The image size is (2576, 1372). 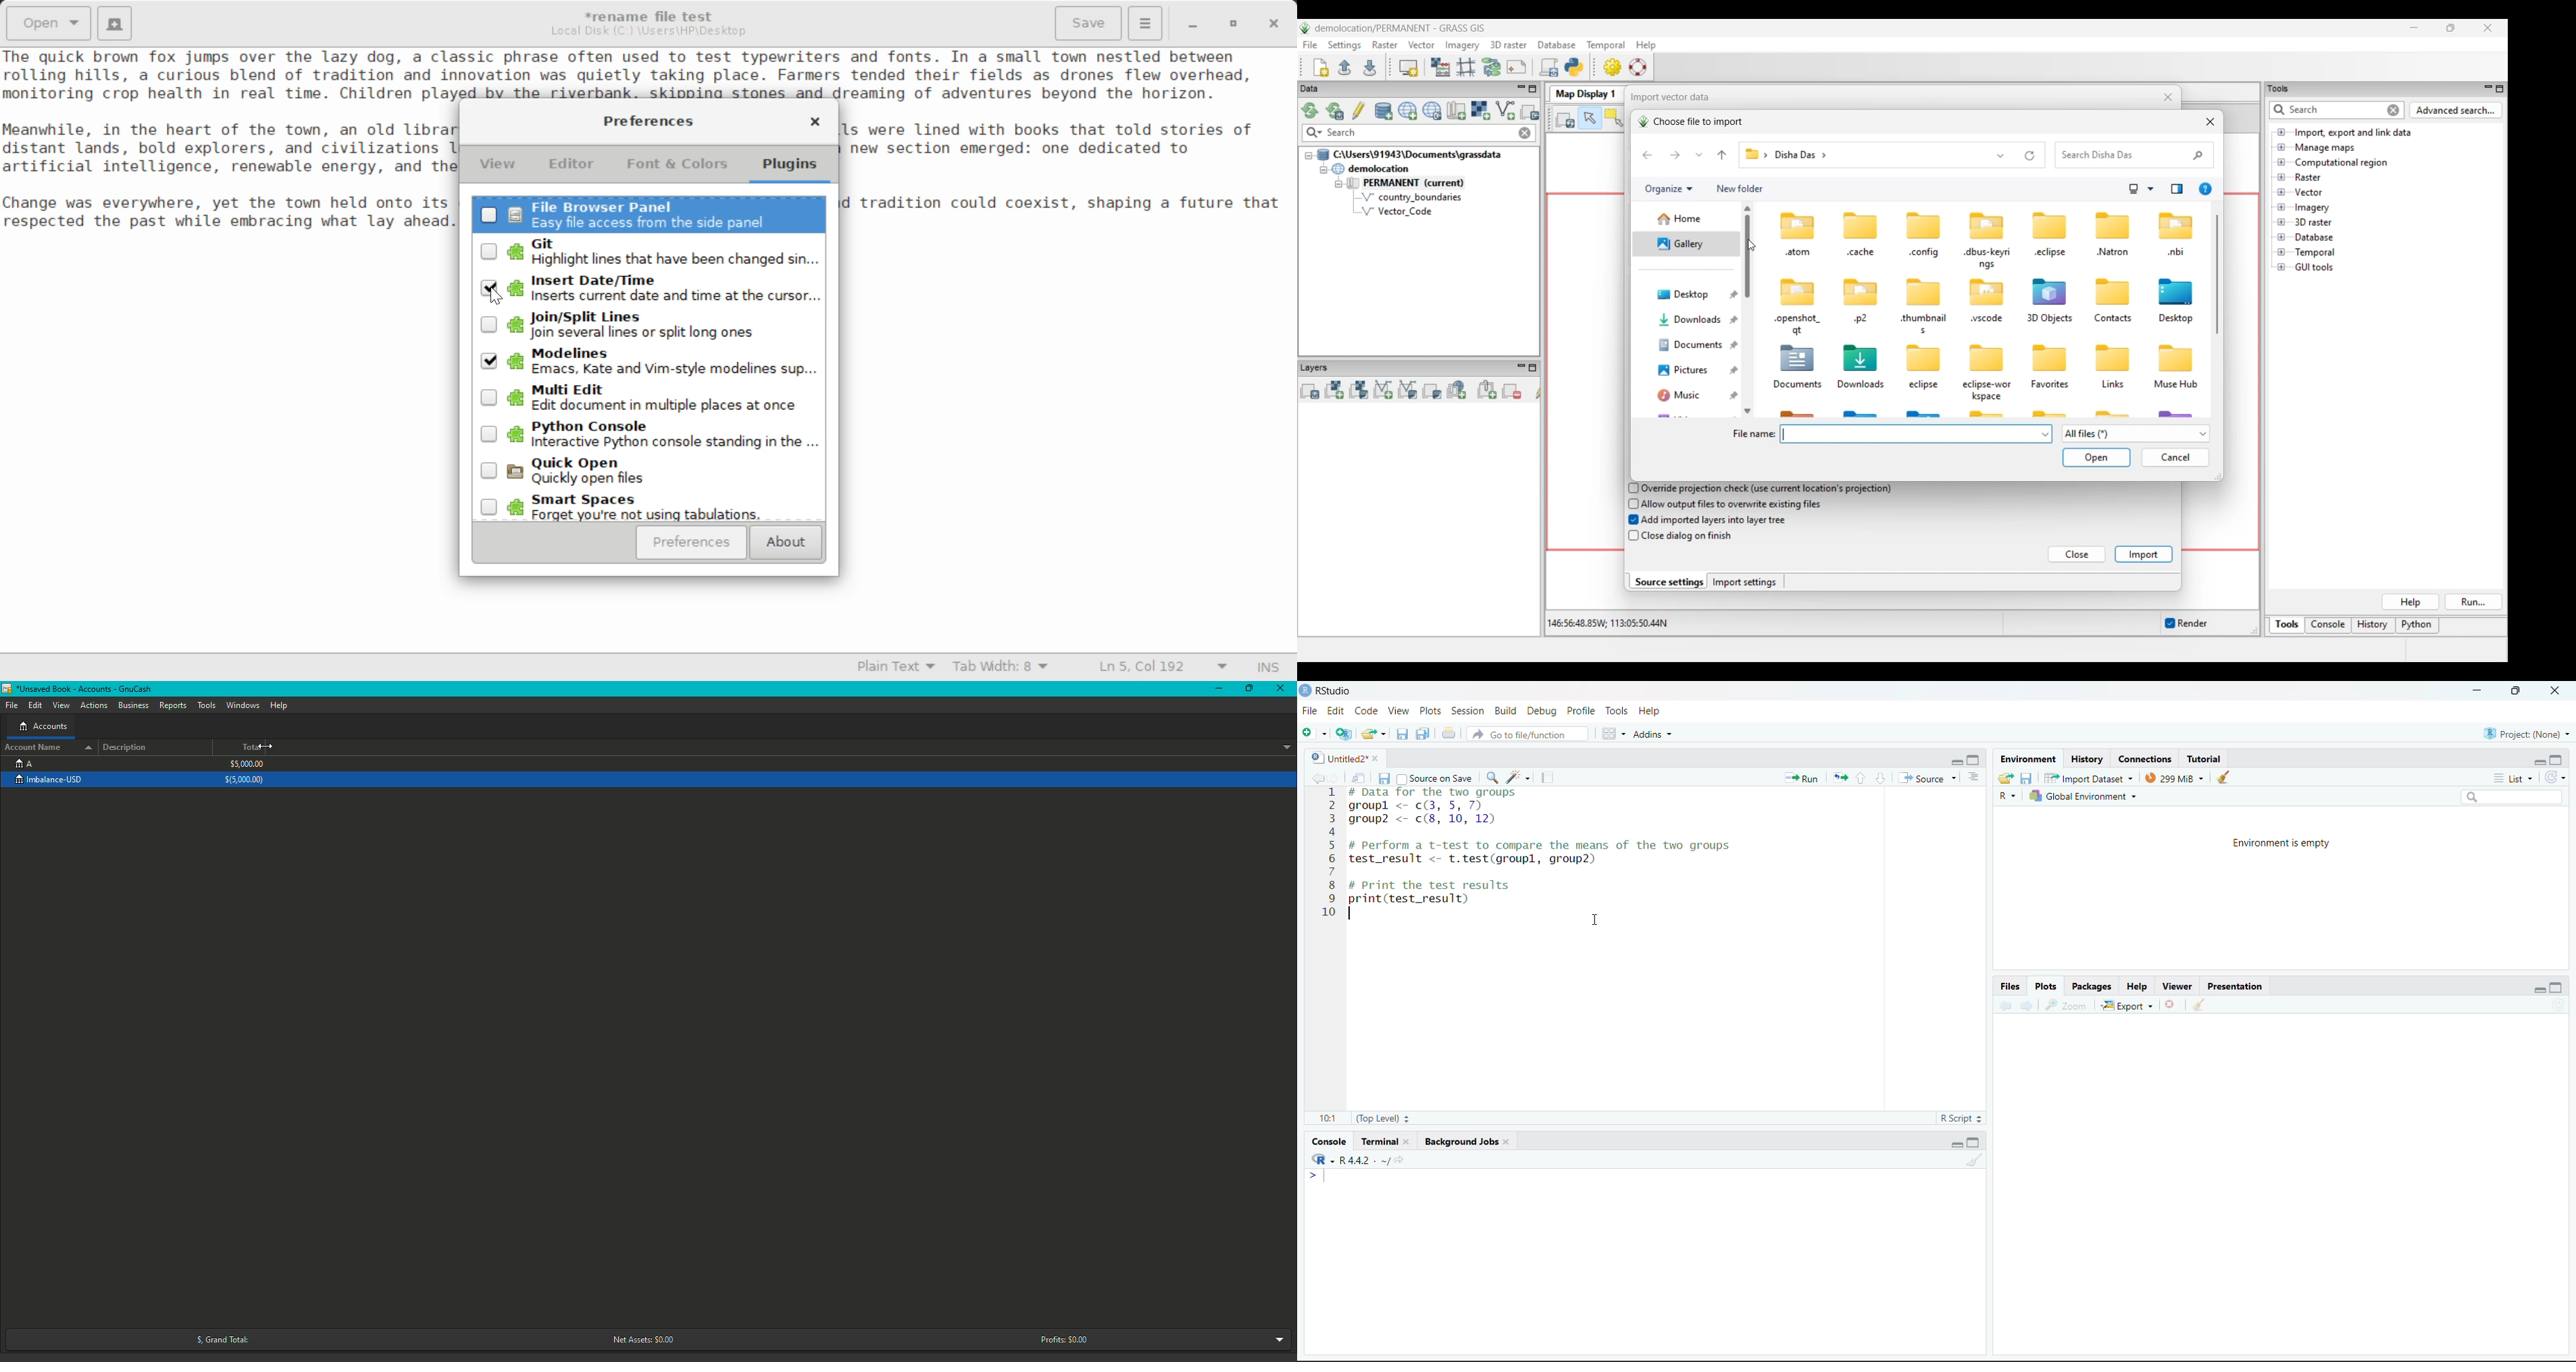 I want to click on save current document, so click(x=1386, y=778).